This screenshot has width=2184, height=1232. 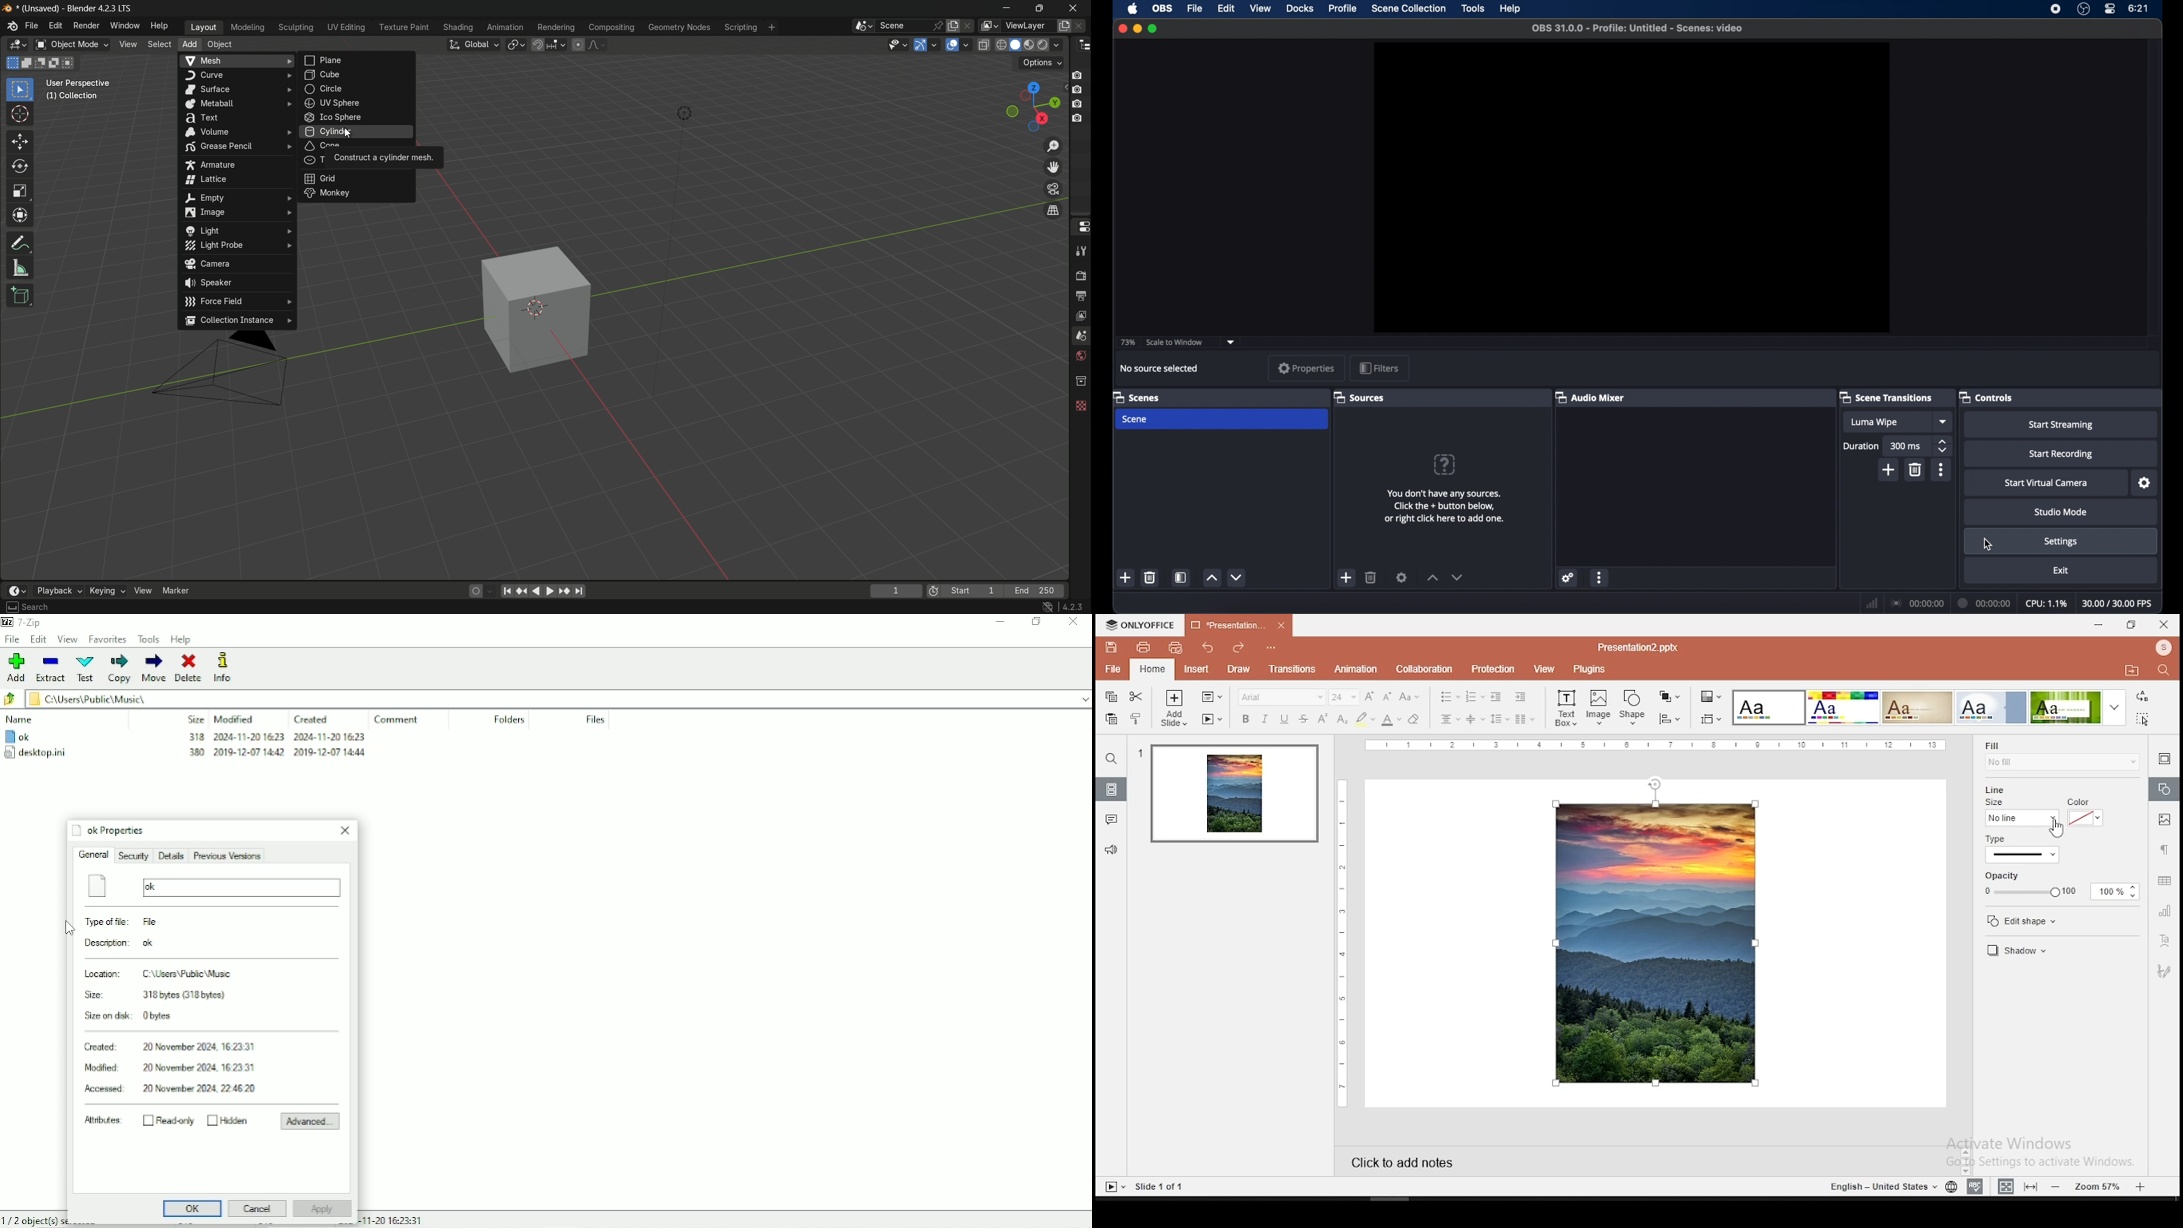 I want to click on image, so click(x=1599, y=707).